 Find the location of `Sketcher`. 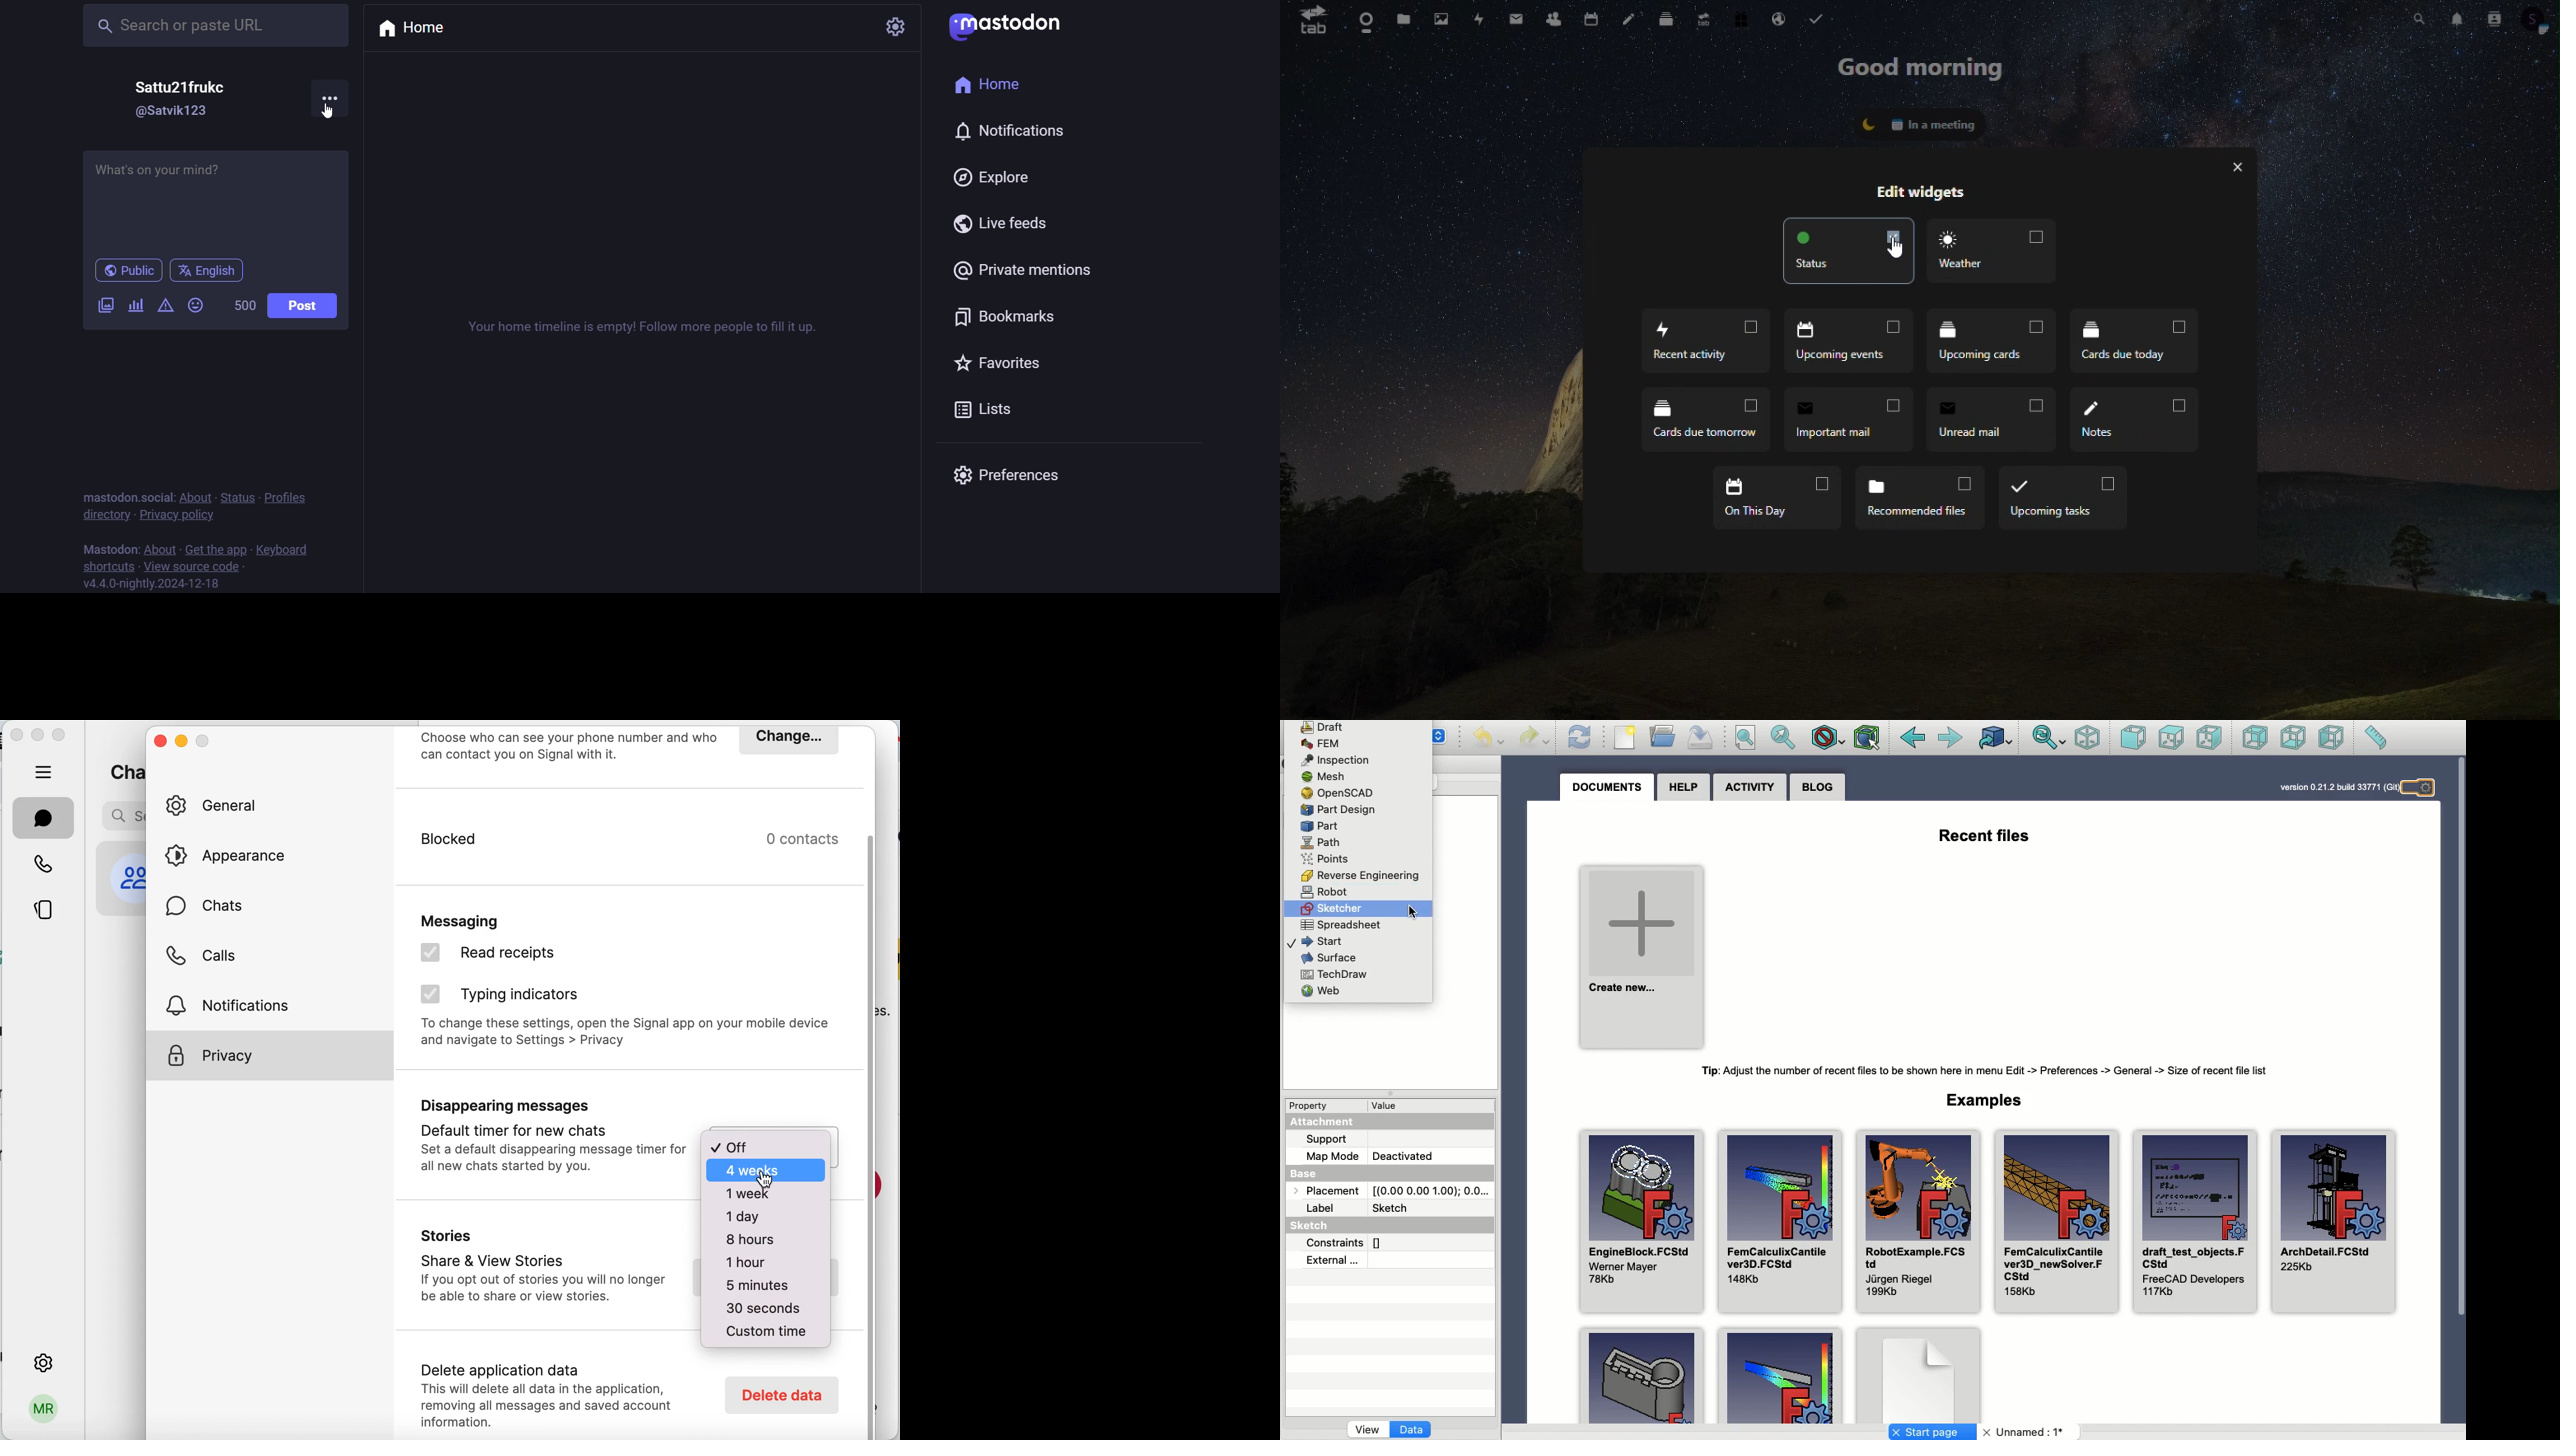

Sketcher is located at coordinates (1333, 909).